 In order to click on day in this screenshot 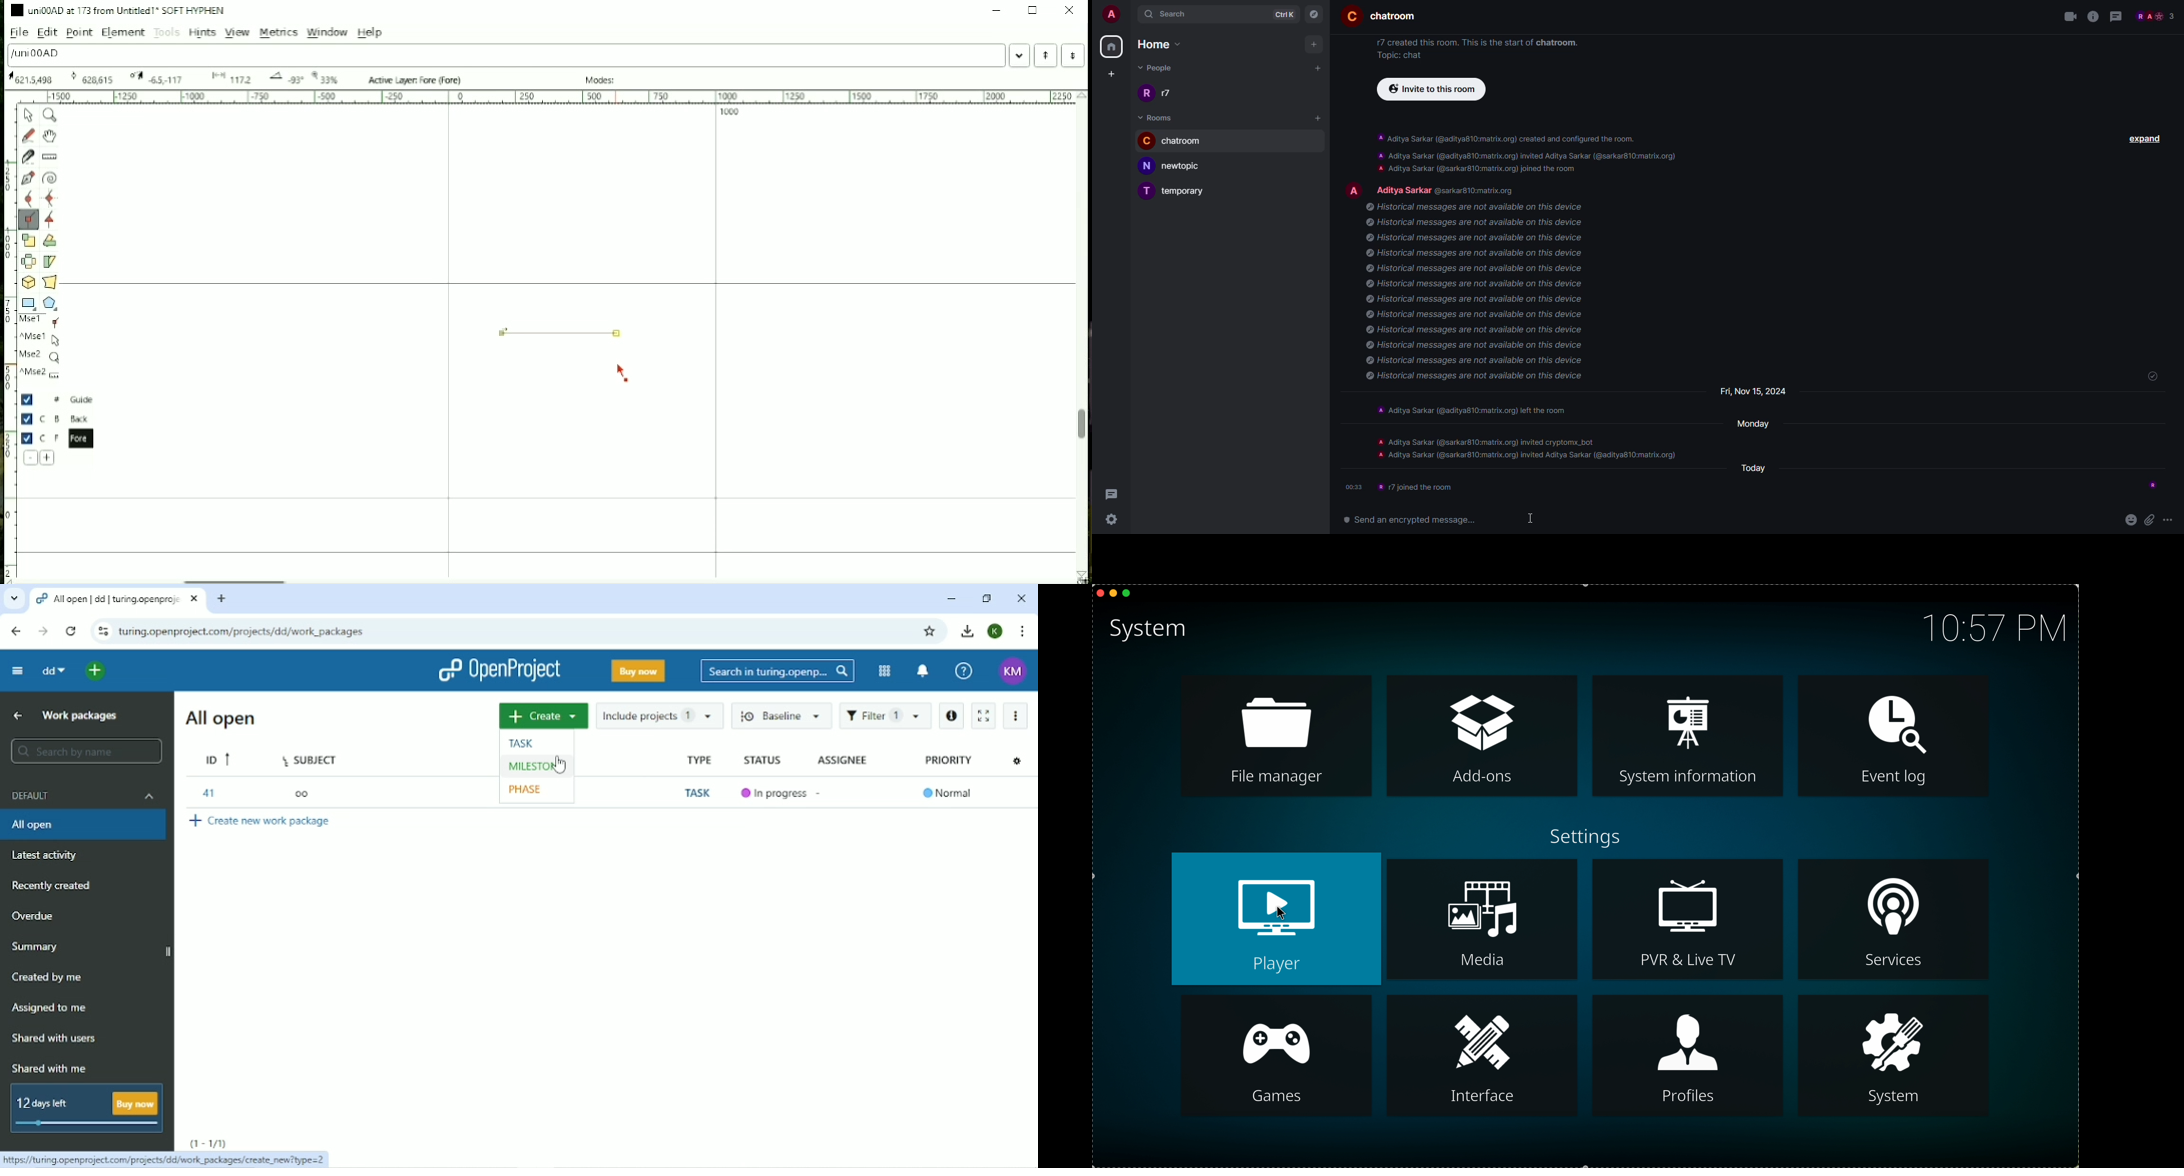, I will do `click(1748, 391)`.